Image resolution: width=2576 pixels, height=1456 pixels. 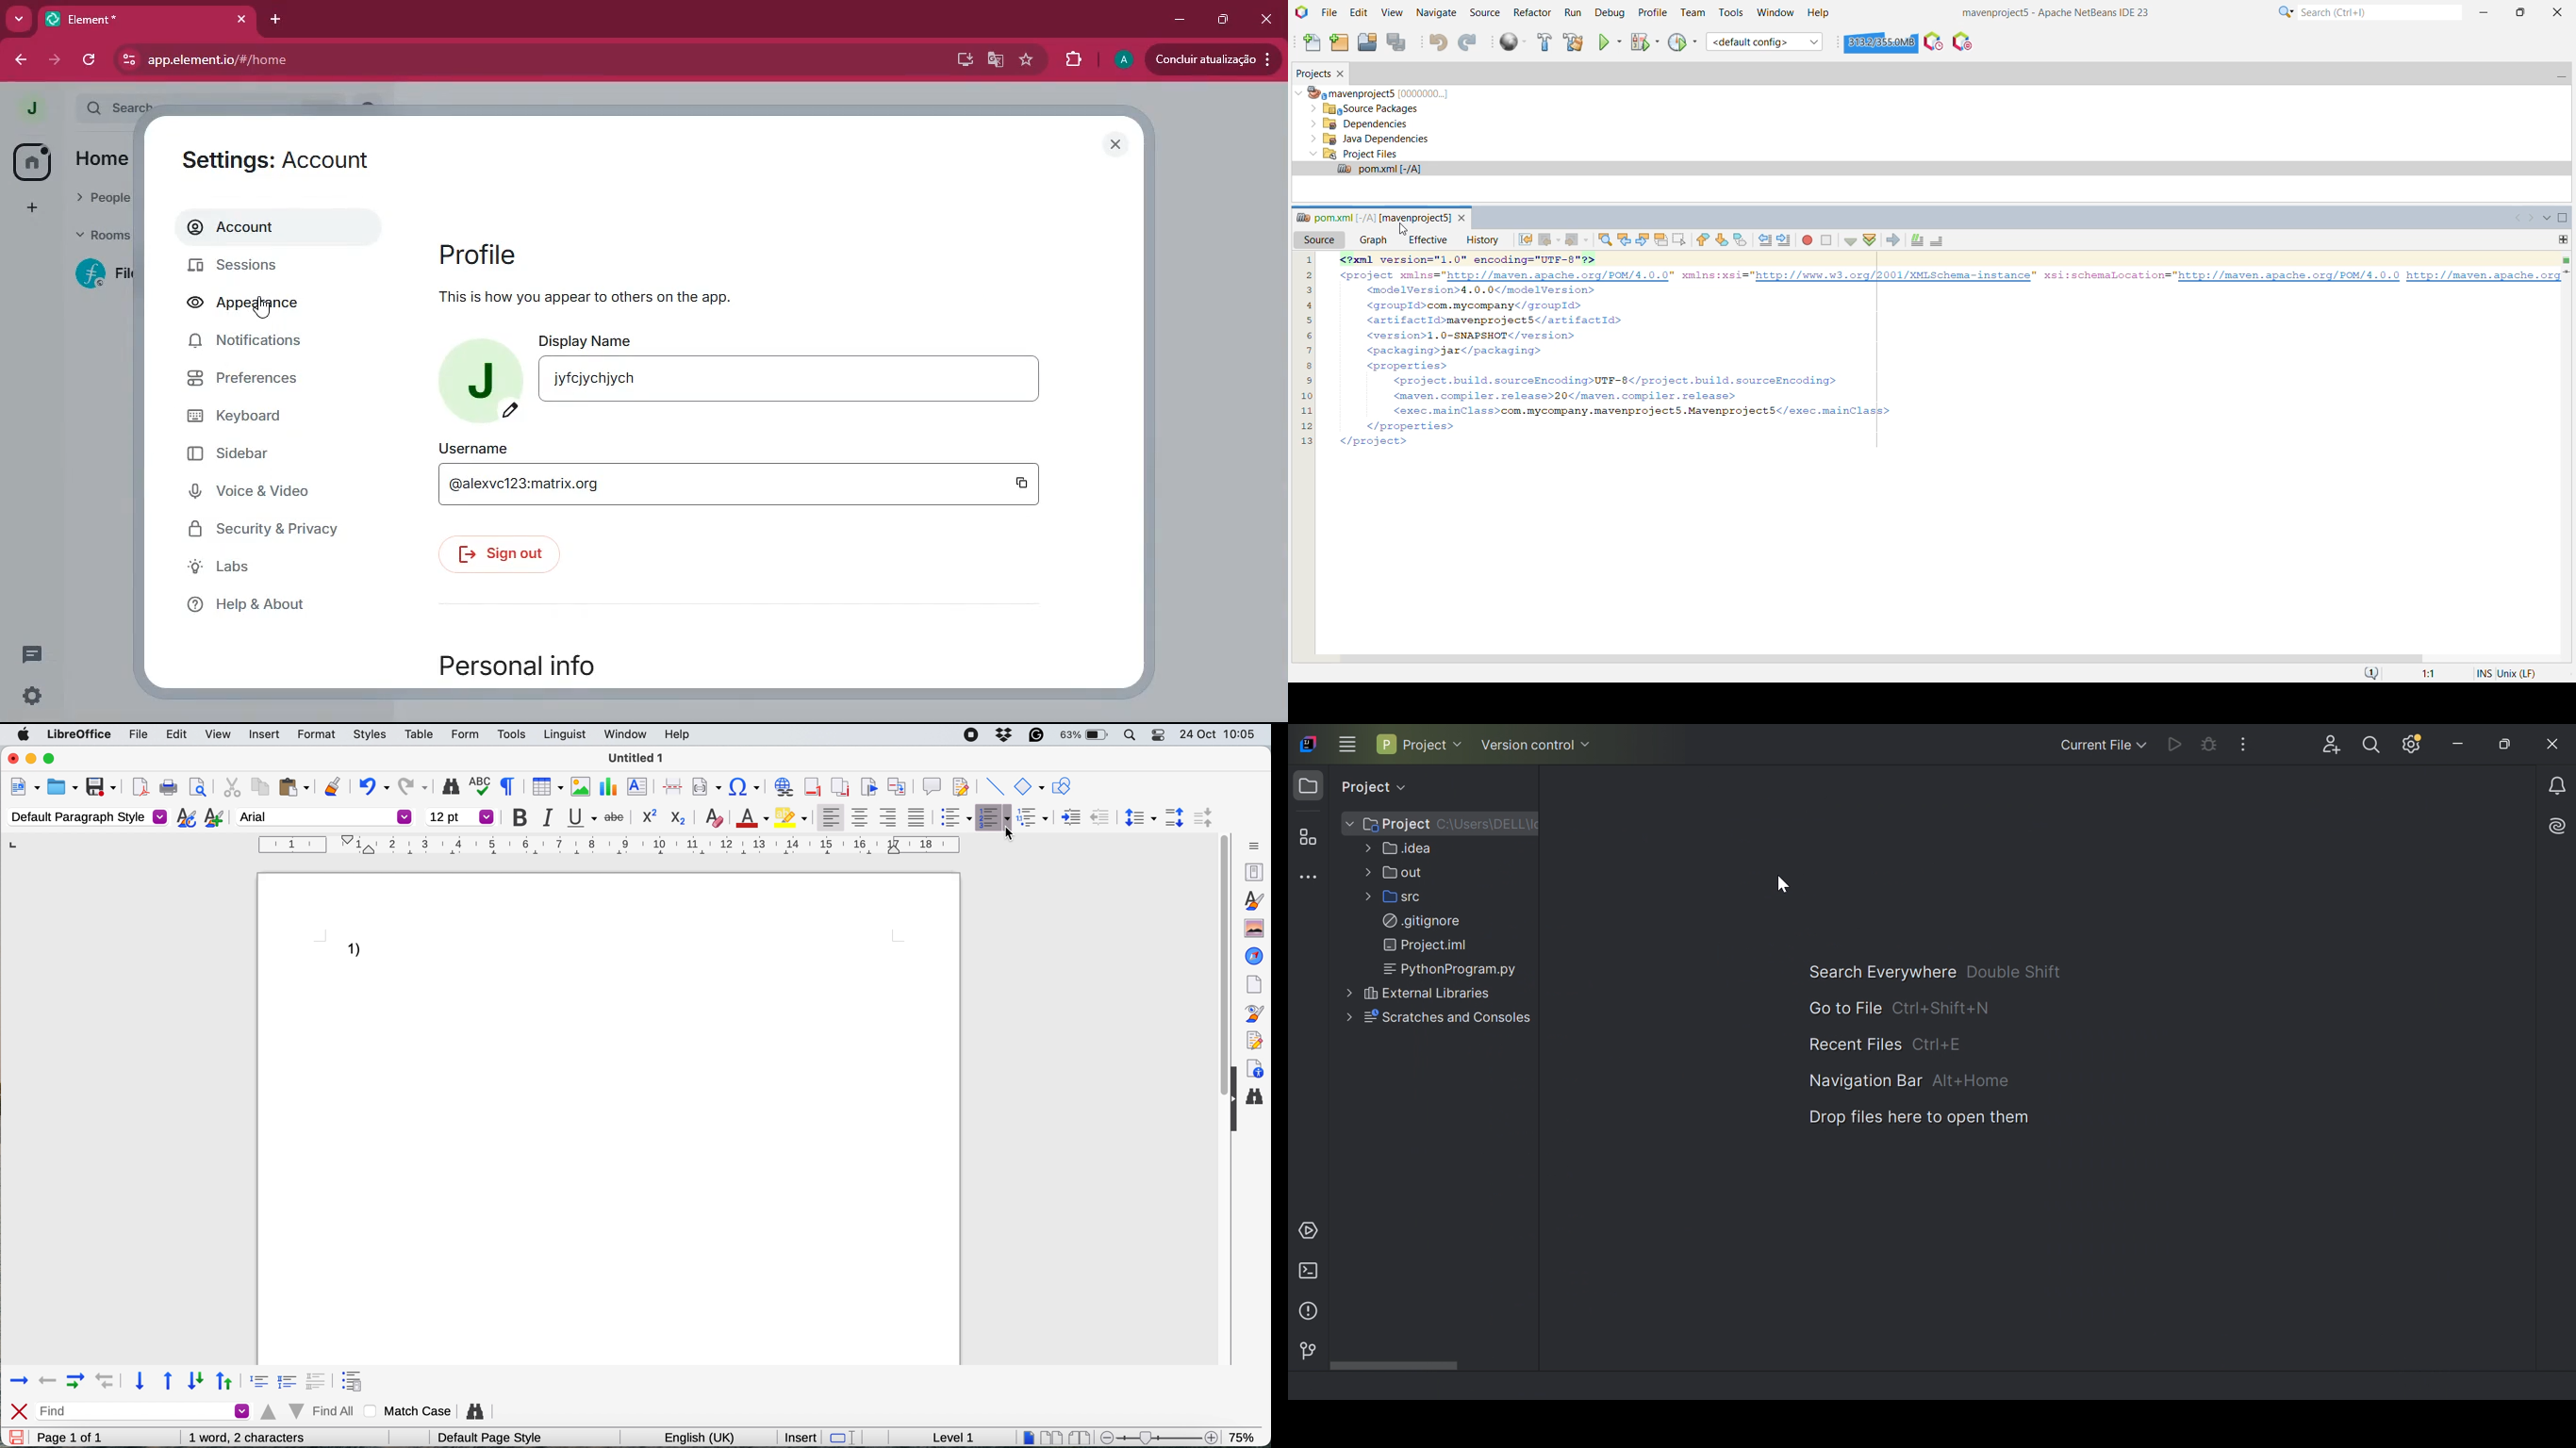 What do you see at coordinates (616, 815) in the screenshot?
I see `strike through` at bounding box center [616, 815].